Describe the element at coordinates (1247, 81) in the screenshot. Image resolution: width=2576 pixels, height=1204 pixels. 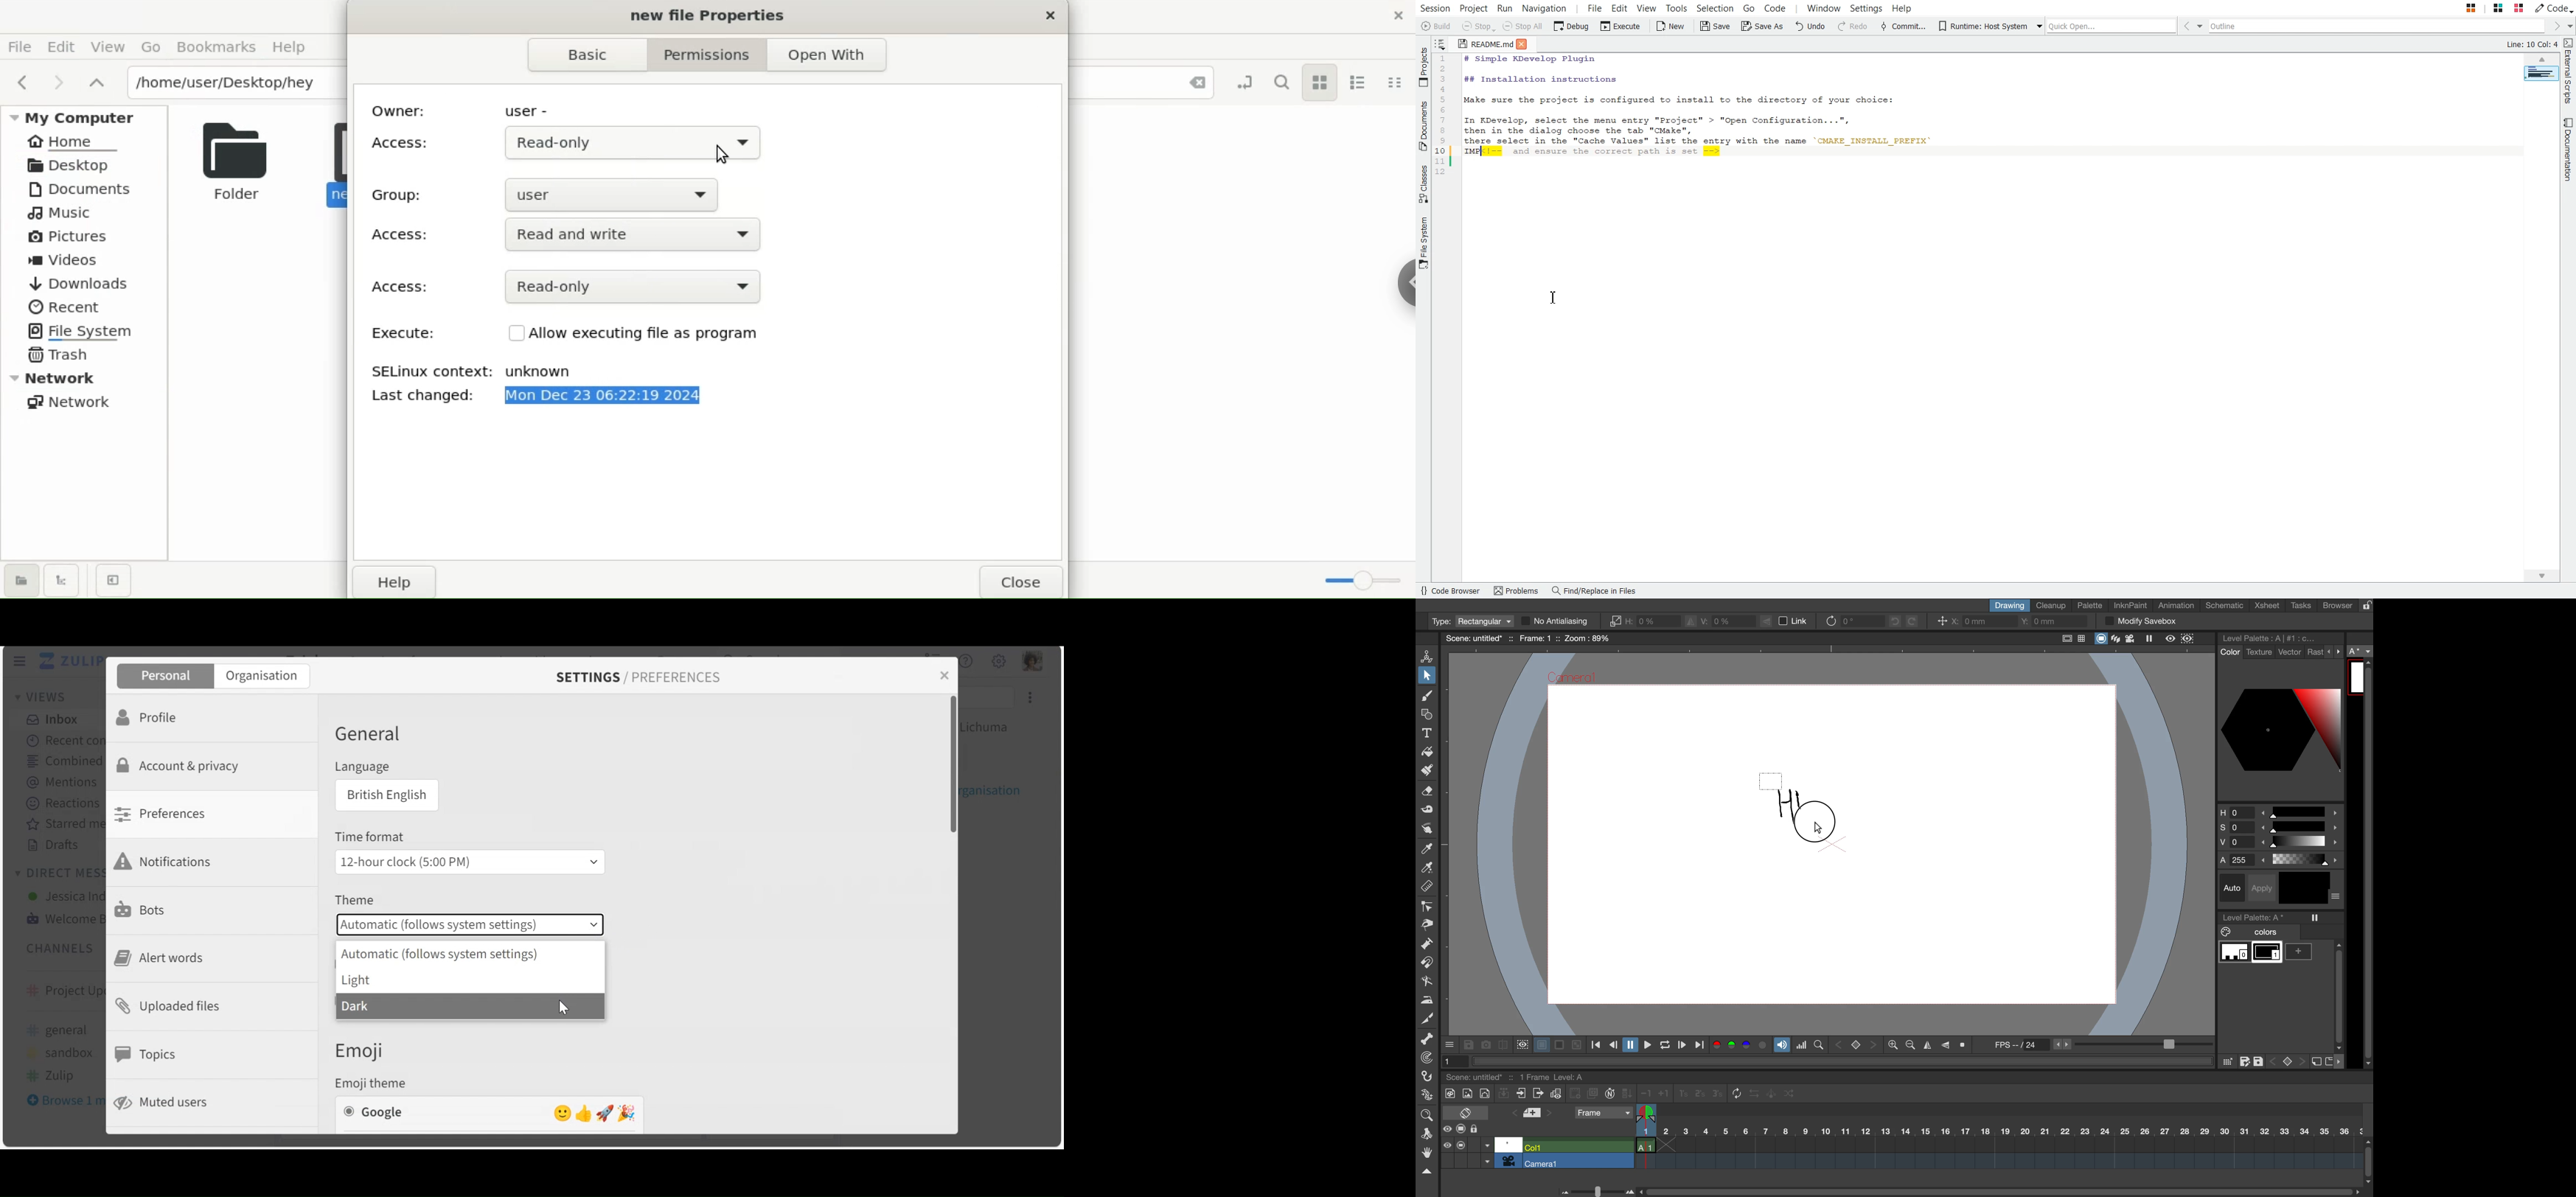
I see `toggle location entry` at that location.